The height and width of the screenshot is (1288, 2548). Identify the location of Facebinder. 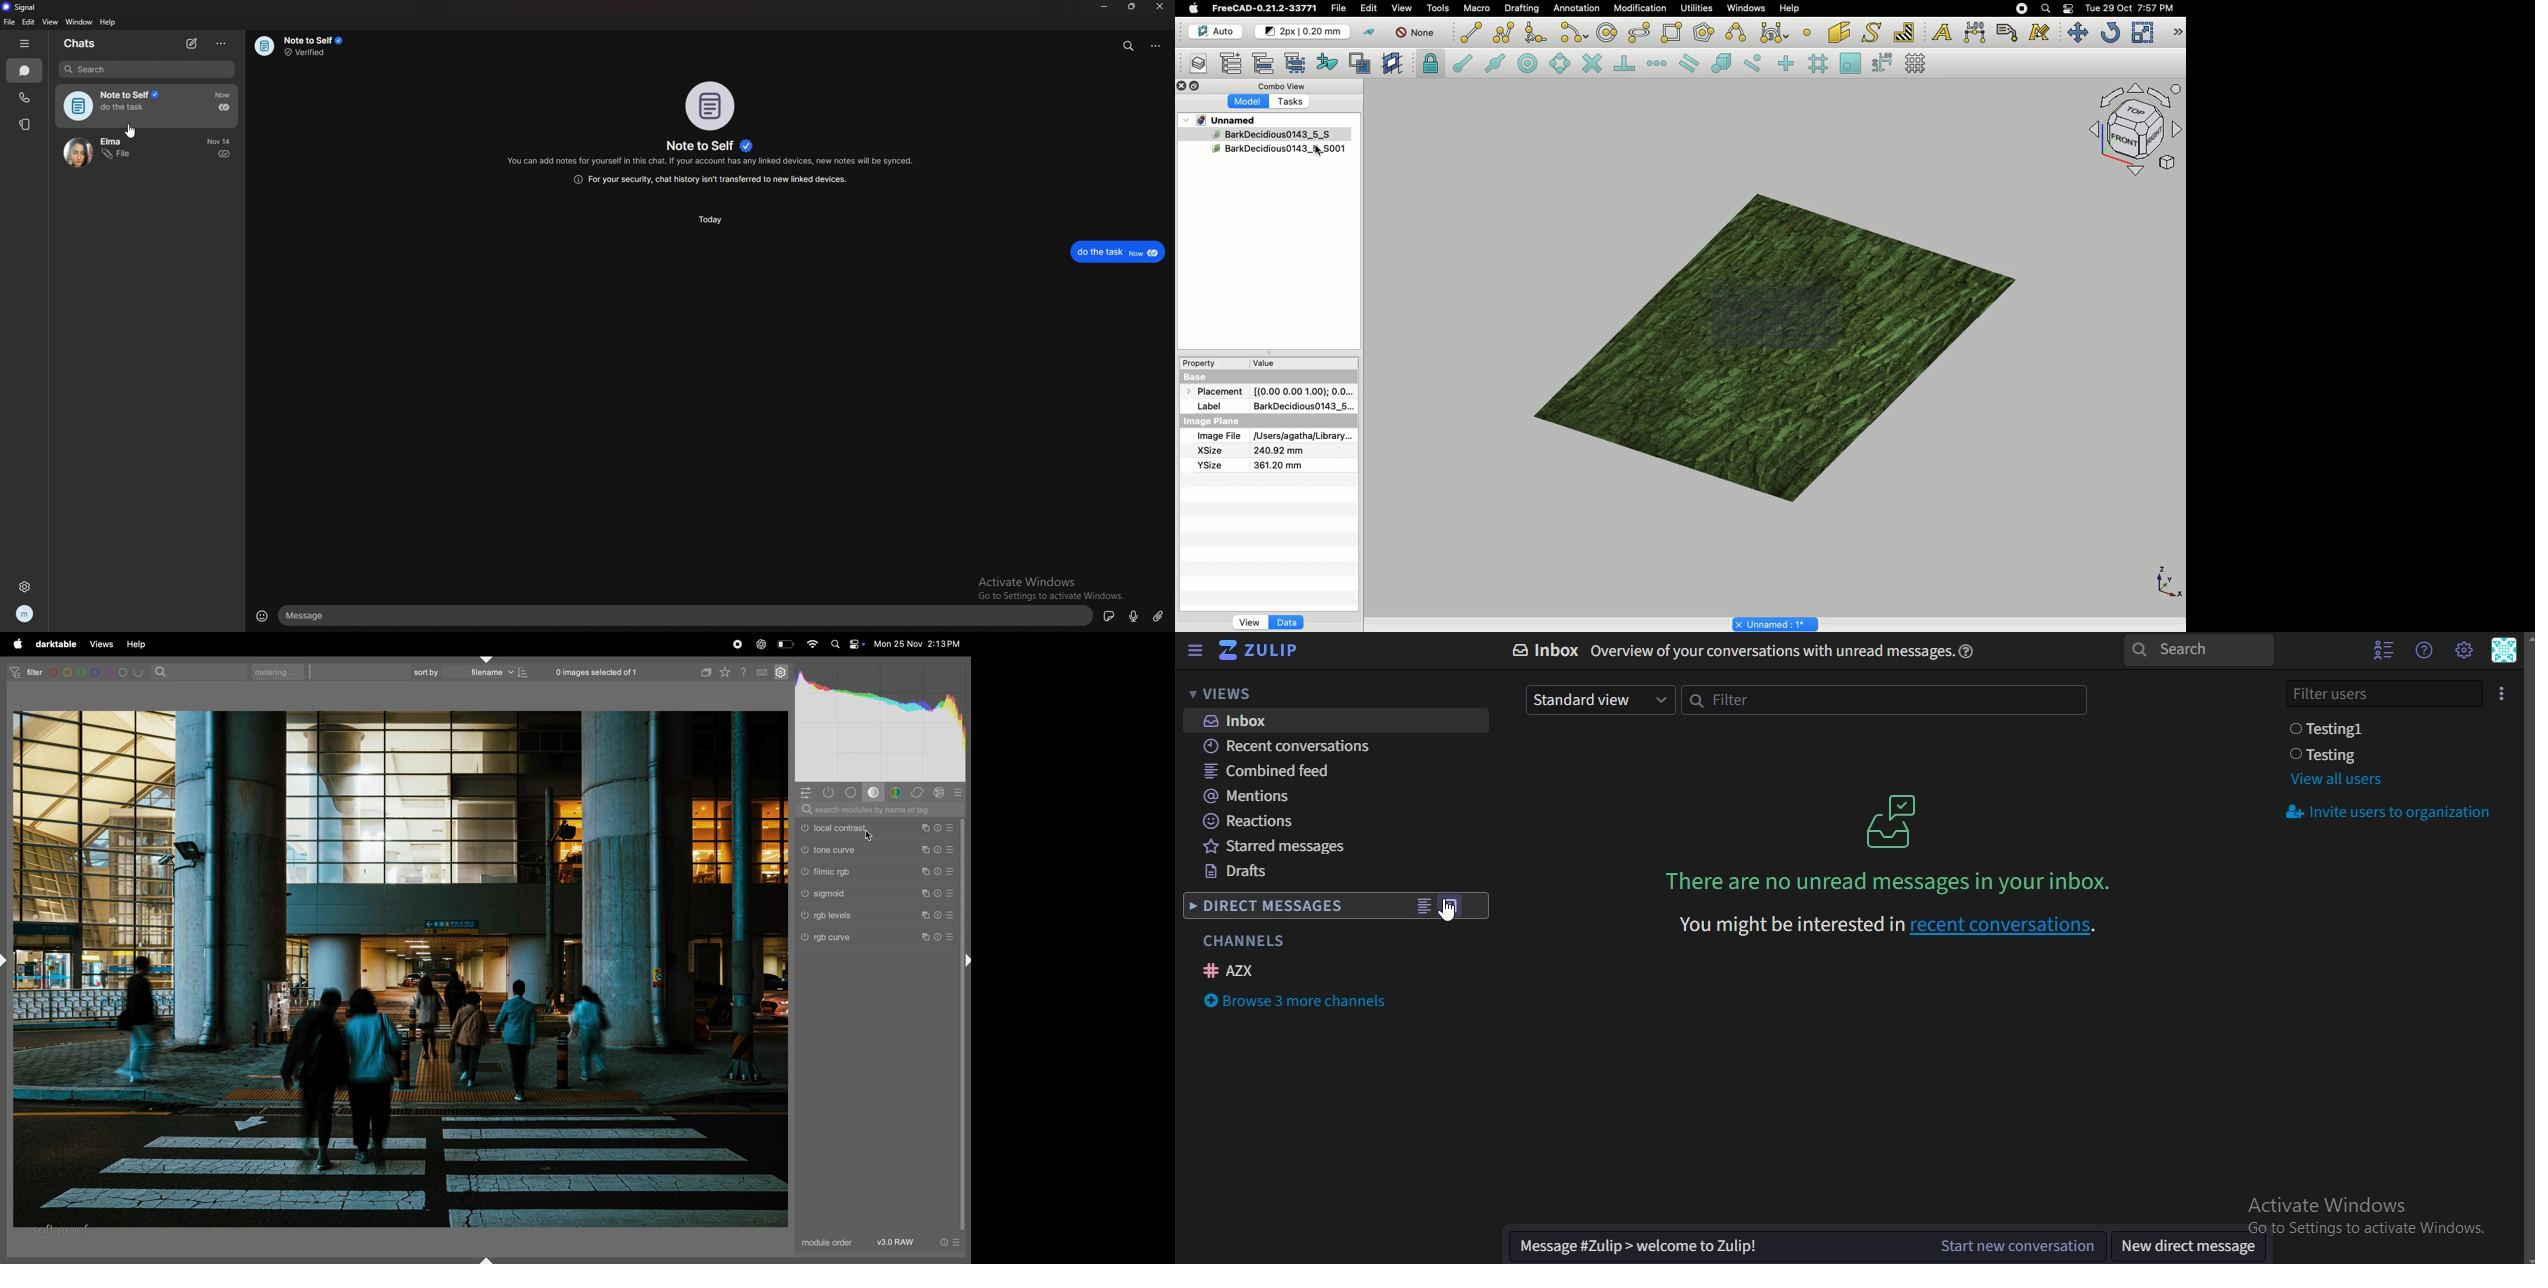
(1839, 34).